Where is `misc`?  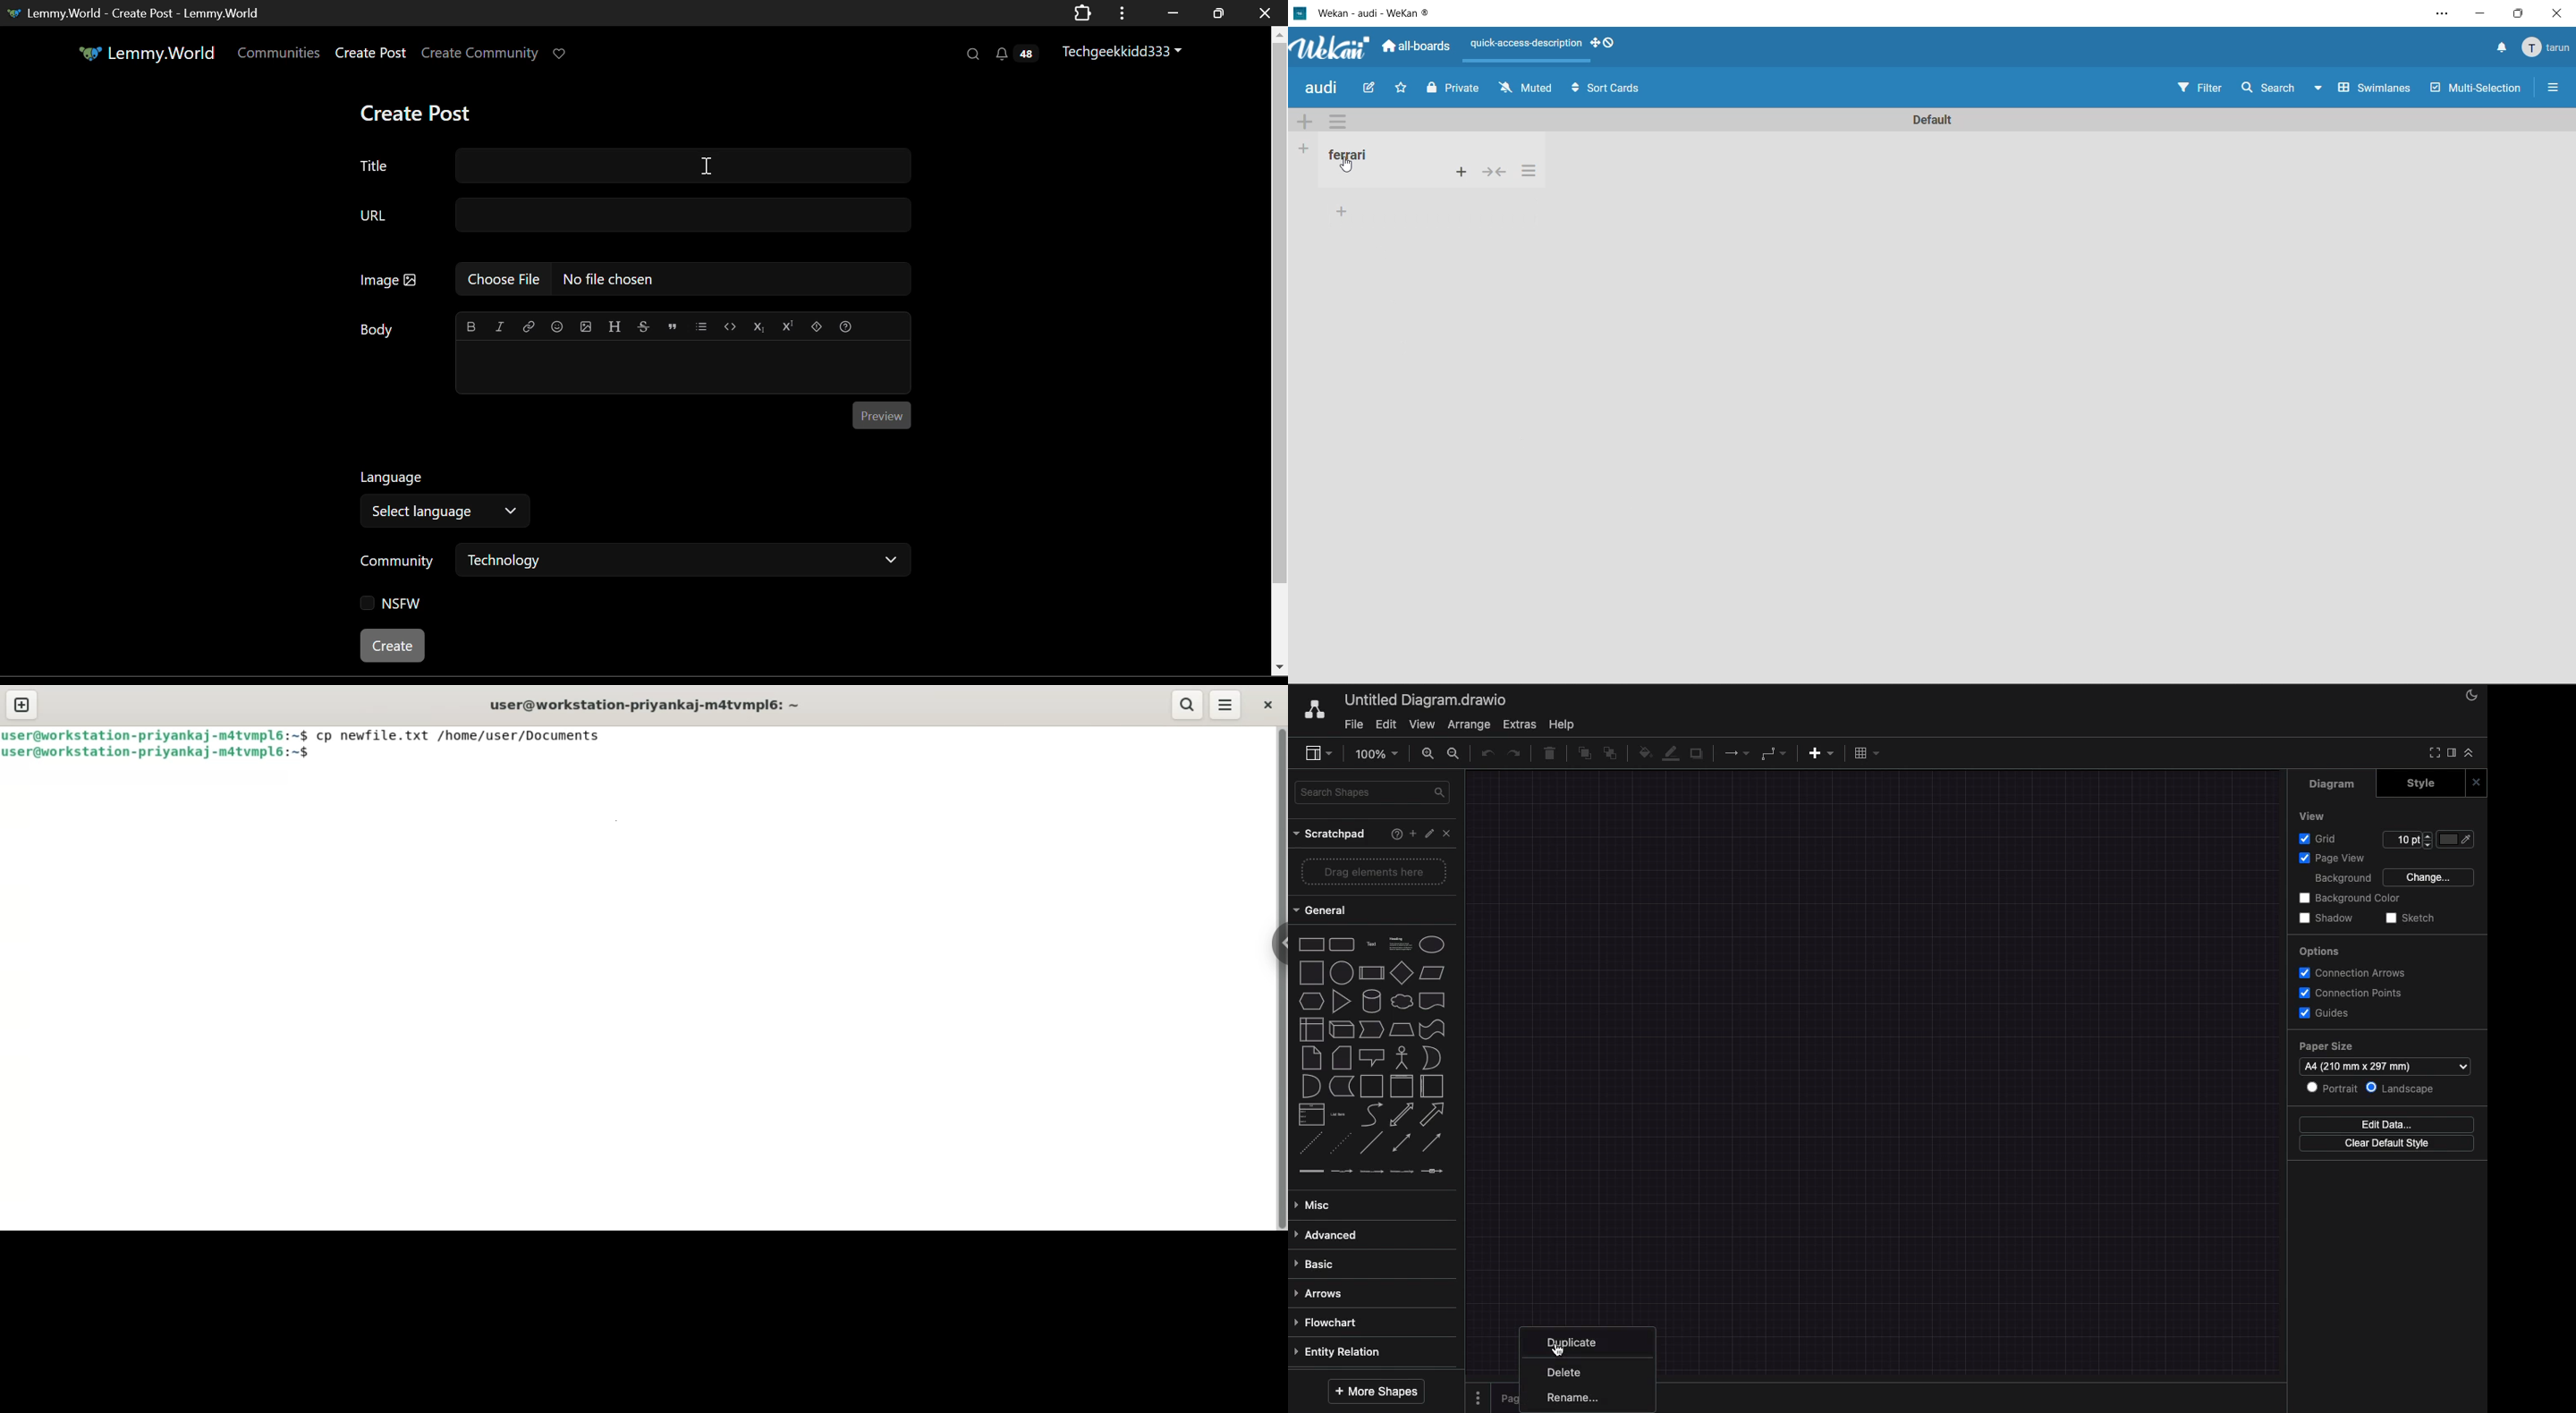 misc is located at coordinates (1315, 1206).